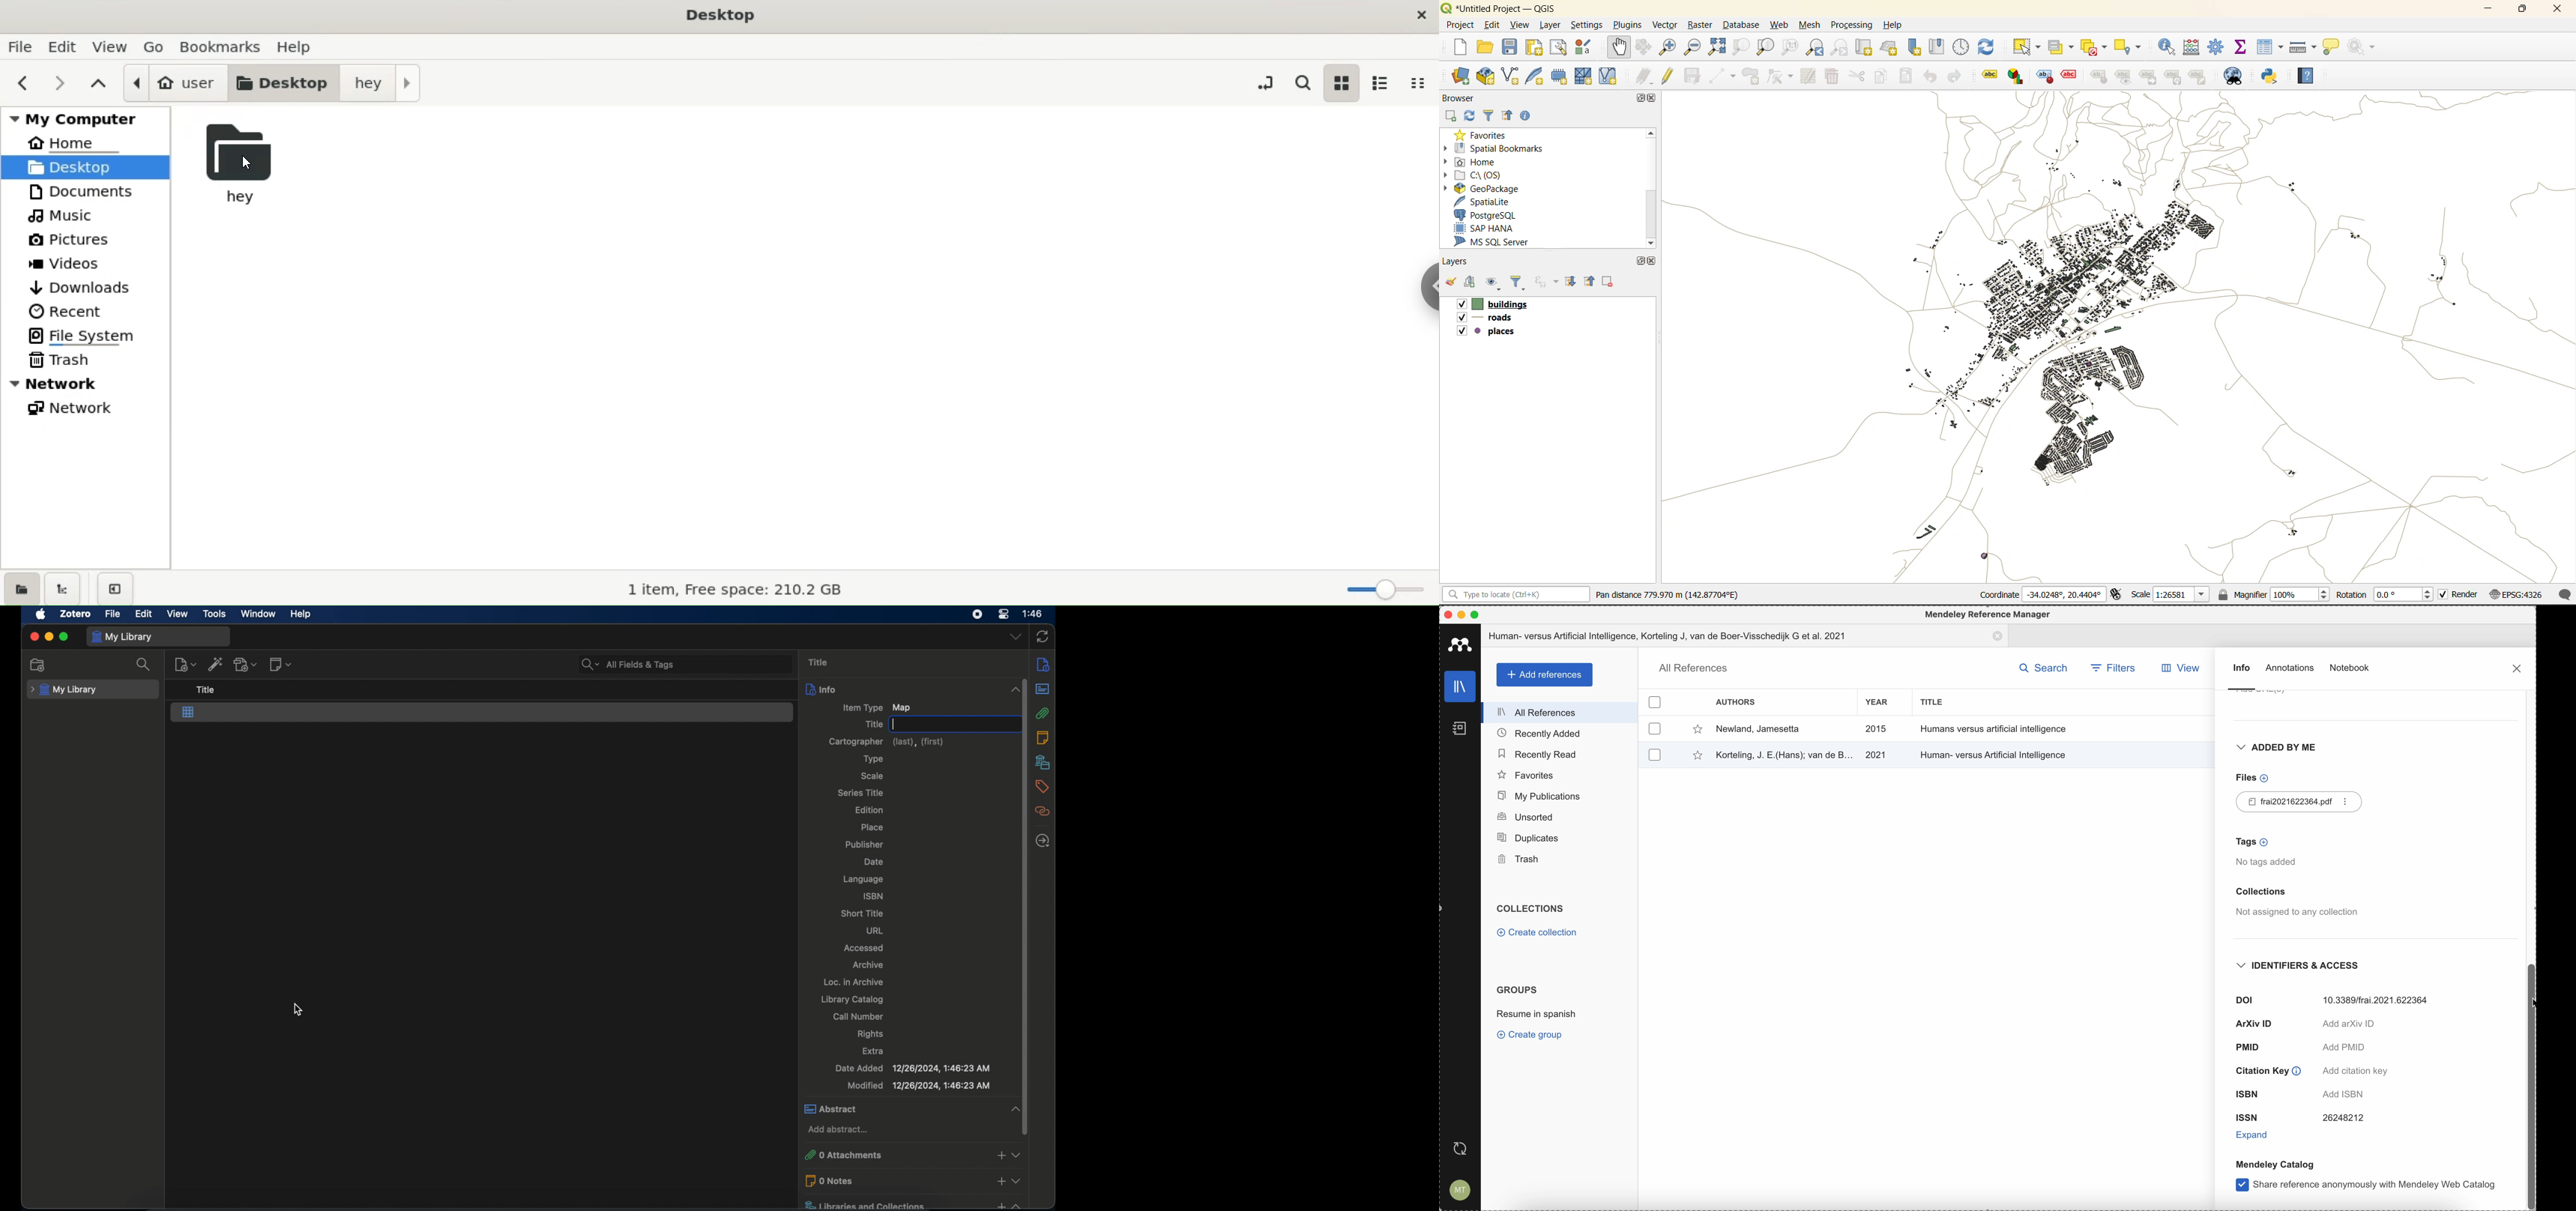 The height and width of the screenshot is (1232, 2576). What do you see at coordinates (864, 914) in the screenshot?
I see `short title` at bounding box center [864, 914].